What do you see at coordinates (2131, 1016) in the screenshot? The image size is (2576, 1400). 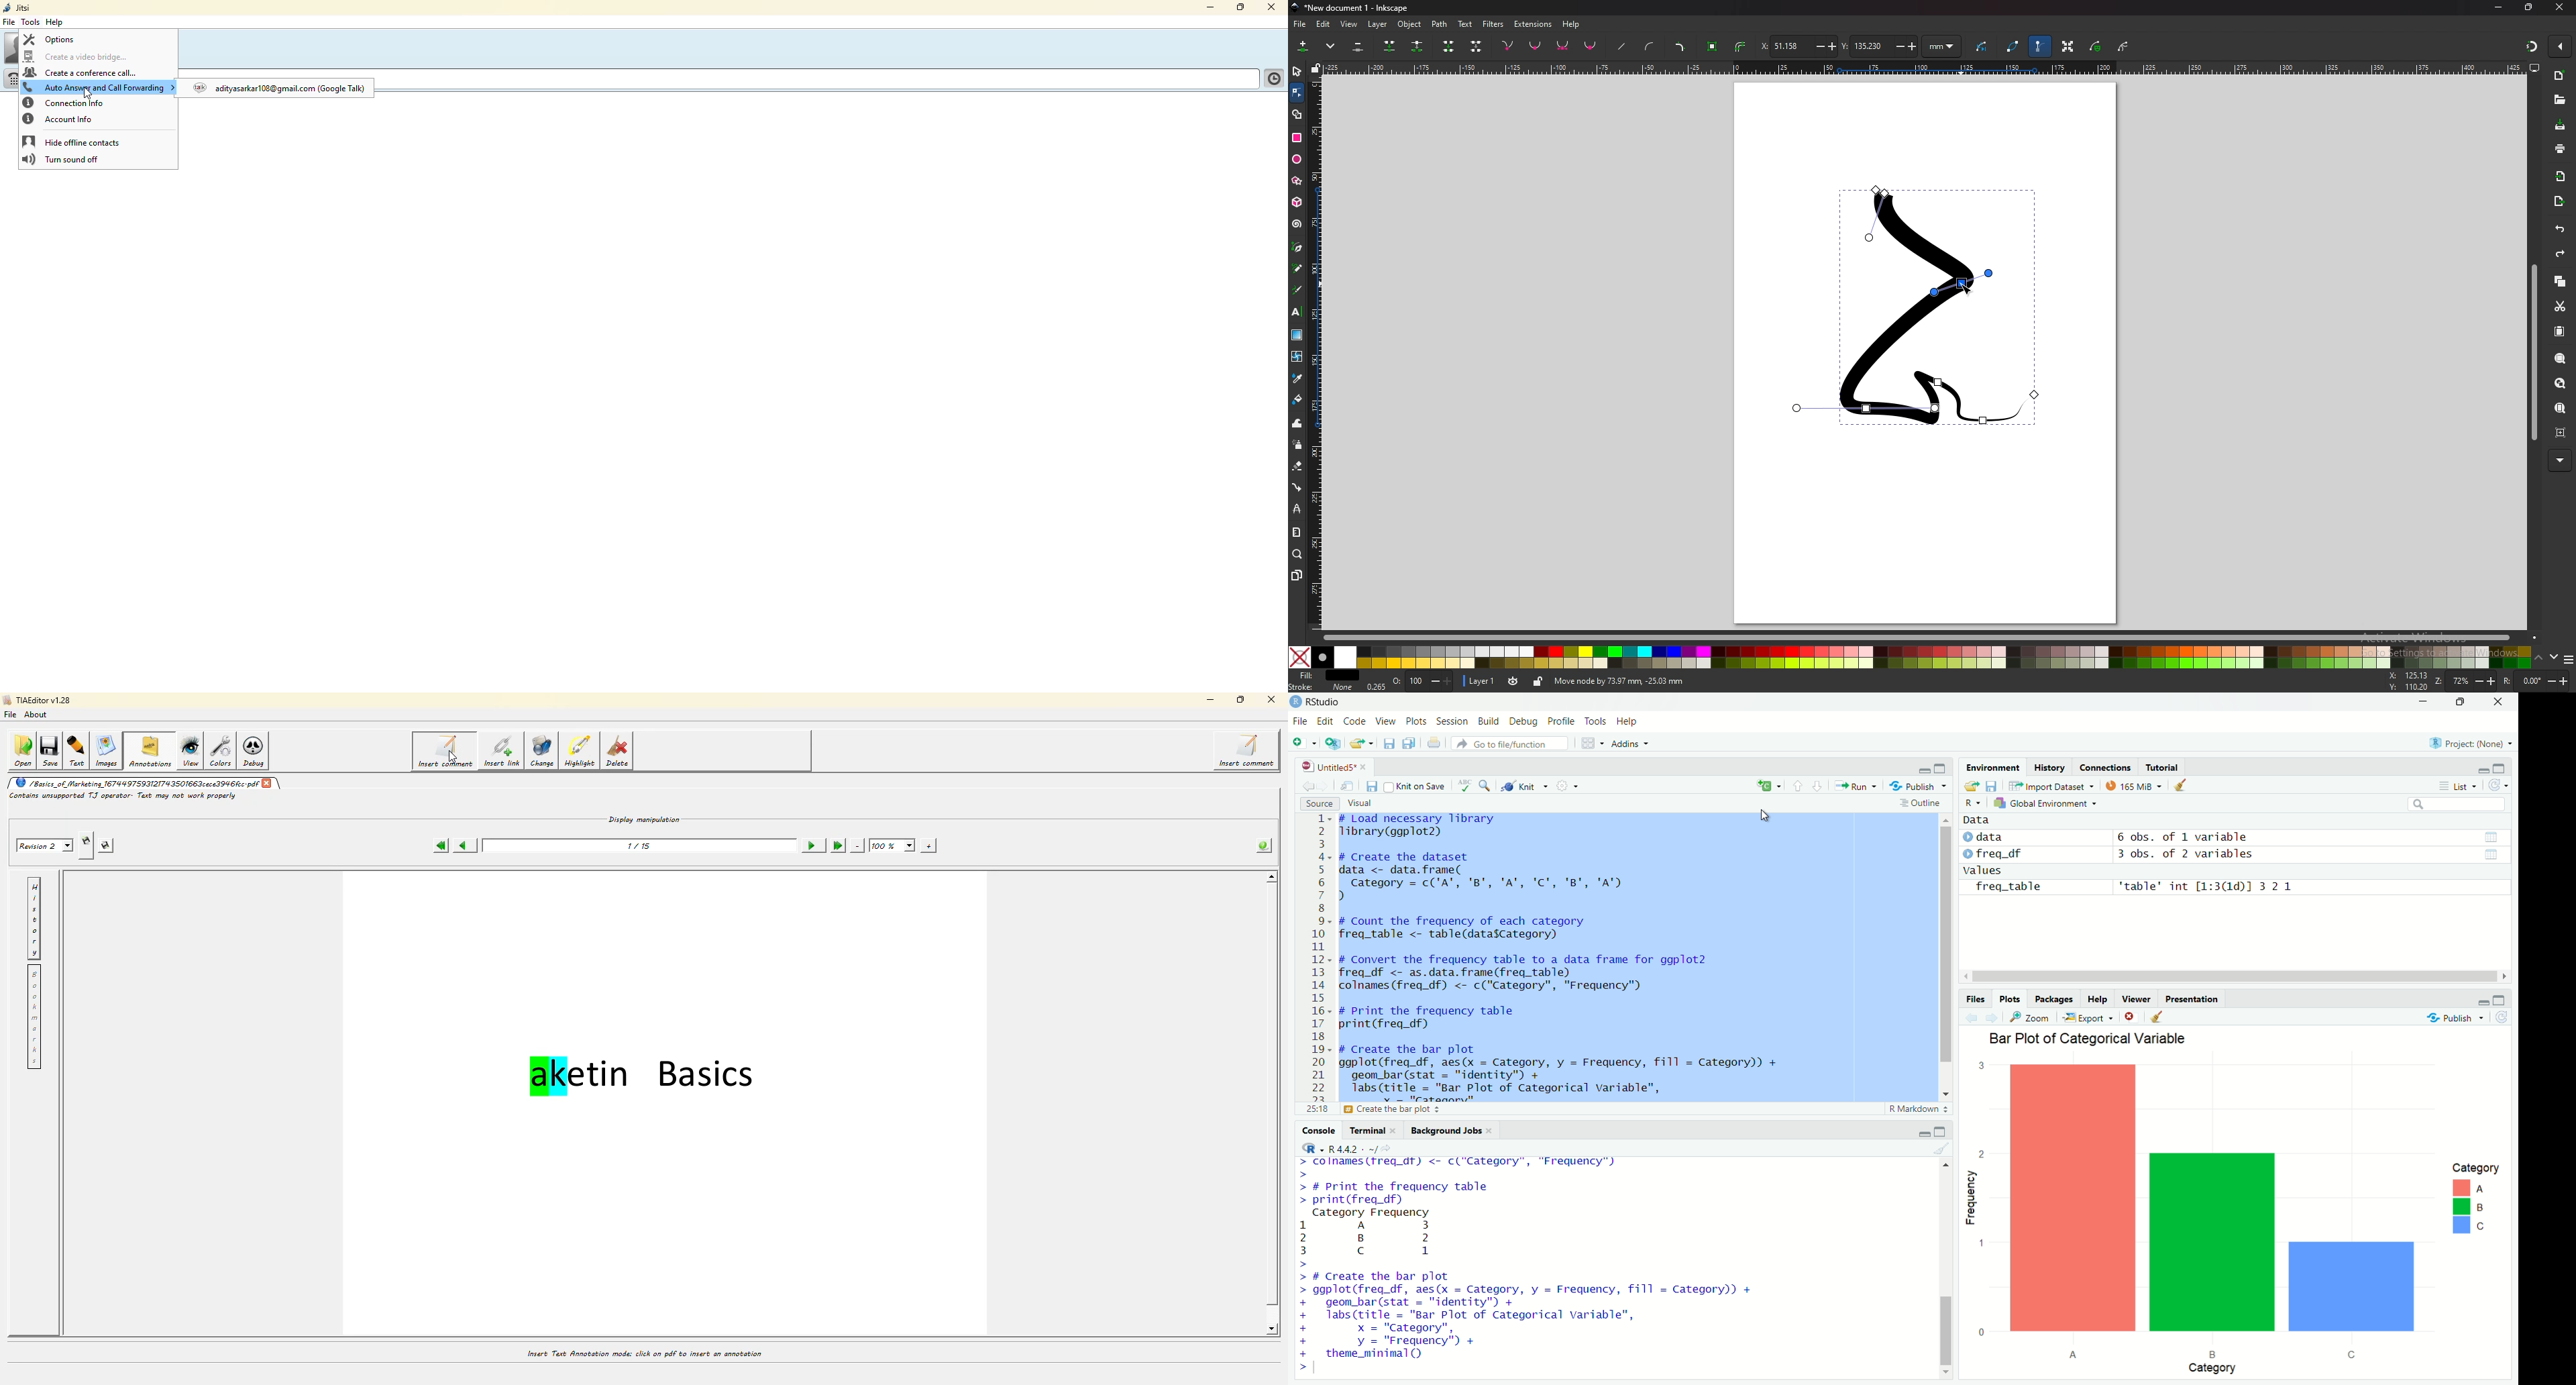 I see `clear current plot` at bounding box center [2131, 1016].